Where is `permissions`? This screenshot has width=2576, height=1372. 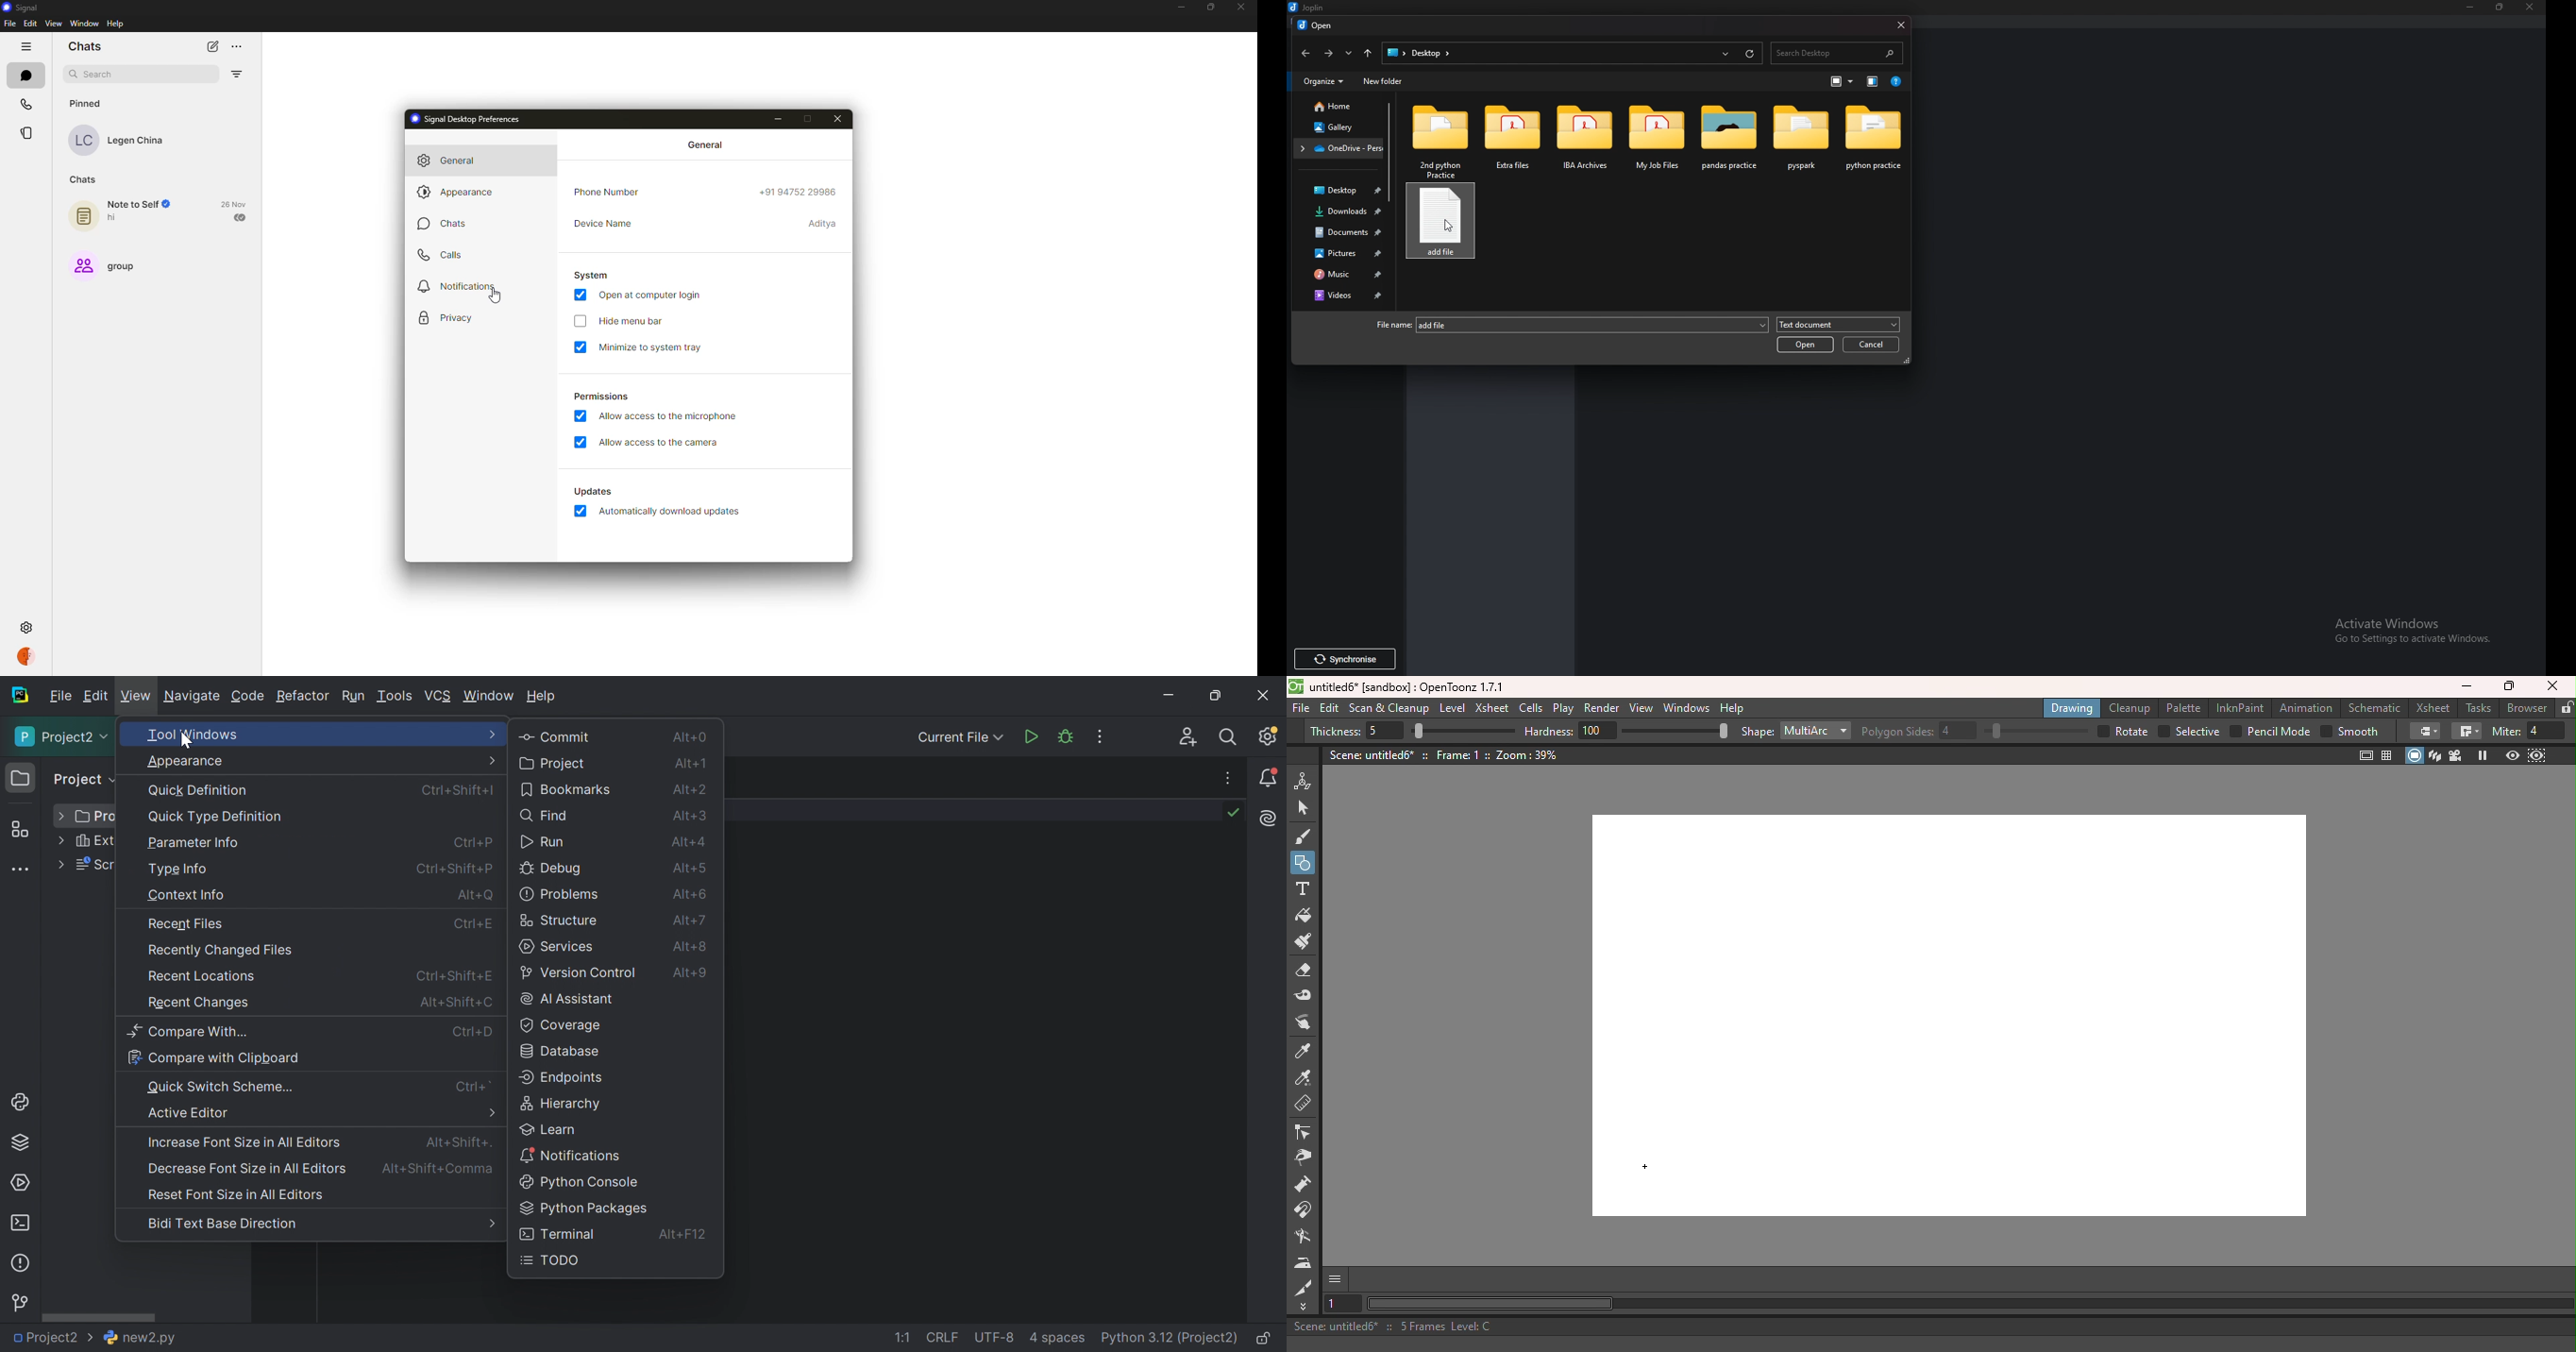 permissions is located at coordinates (599, 396).